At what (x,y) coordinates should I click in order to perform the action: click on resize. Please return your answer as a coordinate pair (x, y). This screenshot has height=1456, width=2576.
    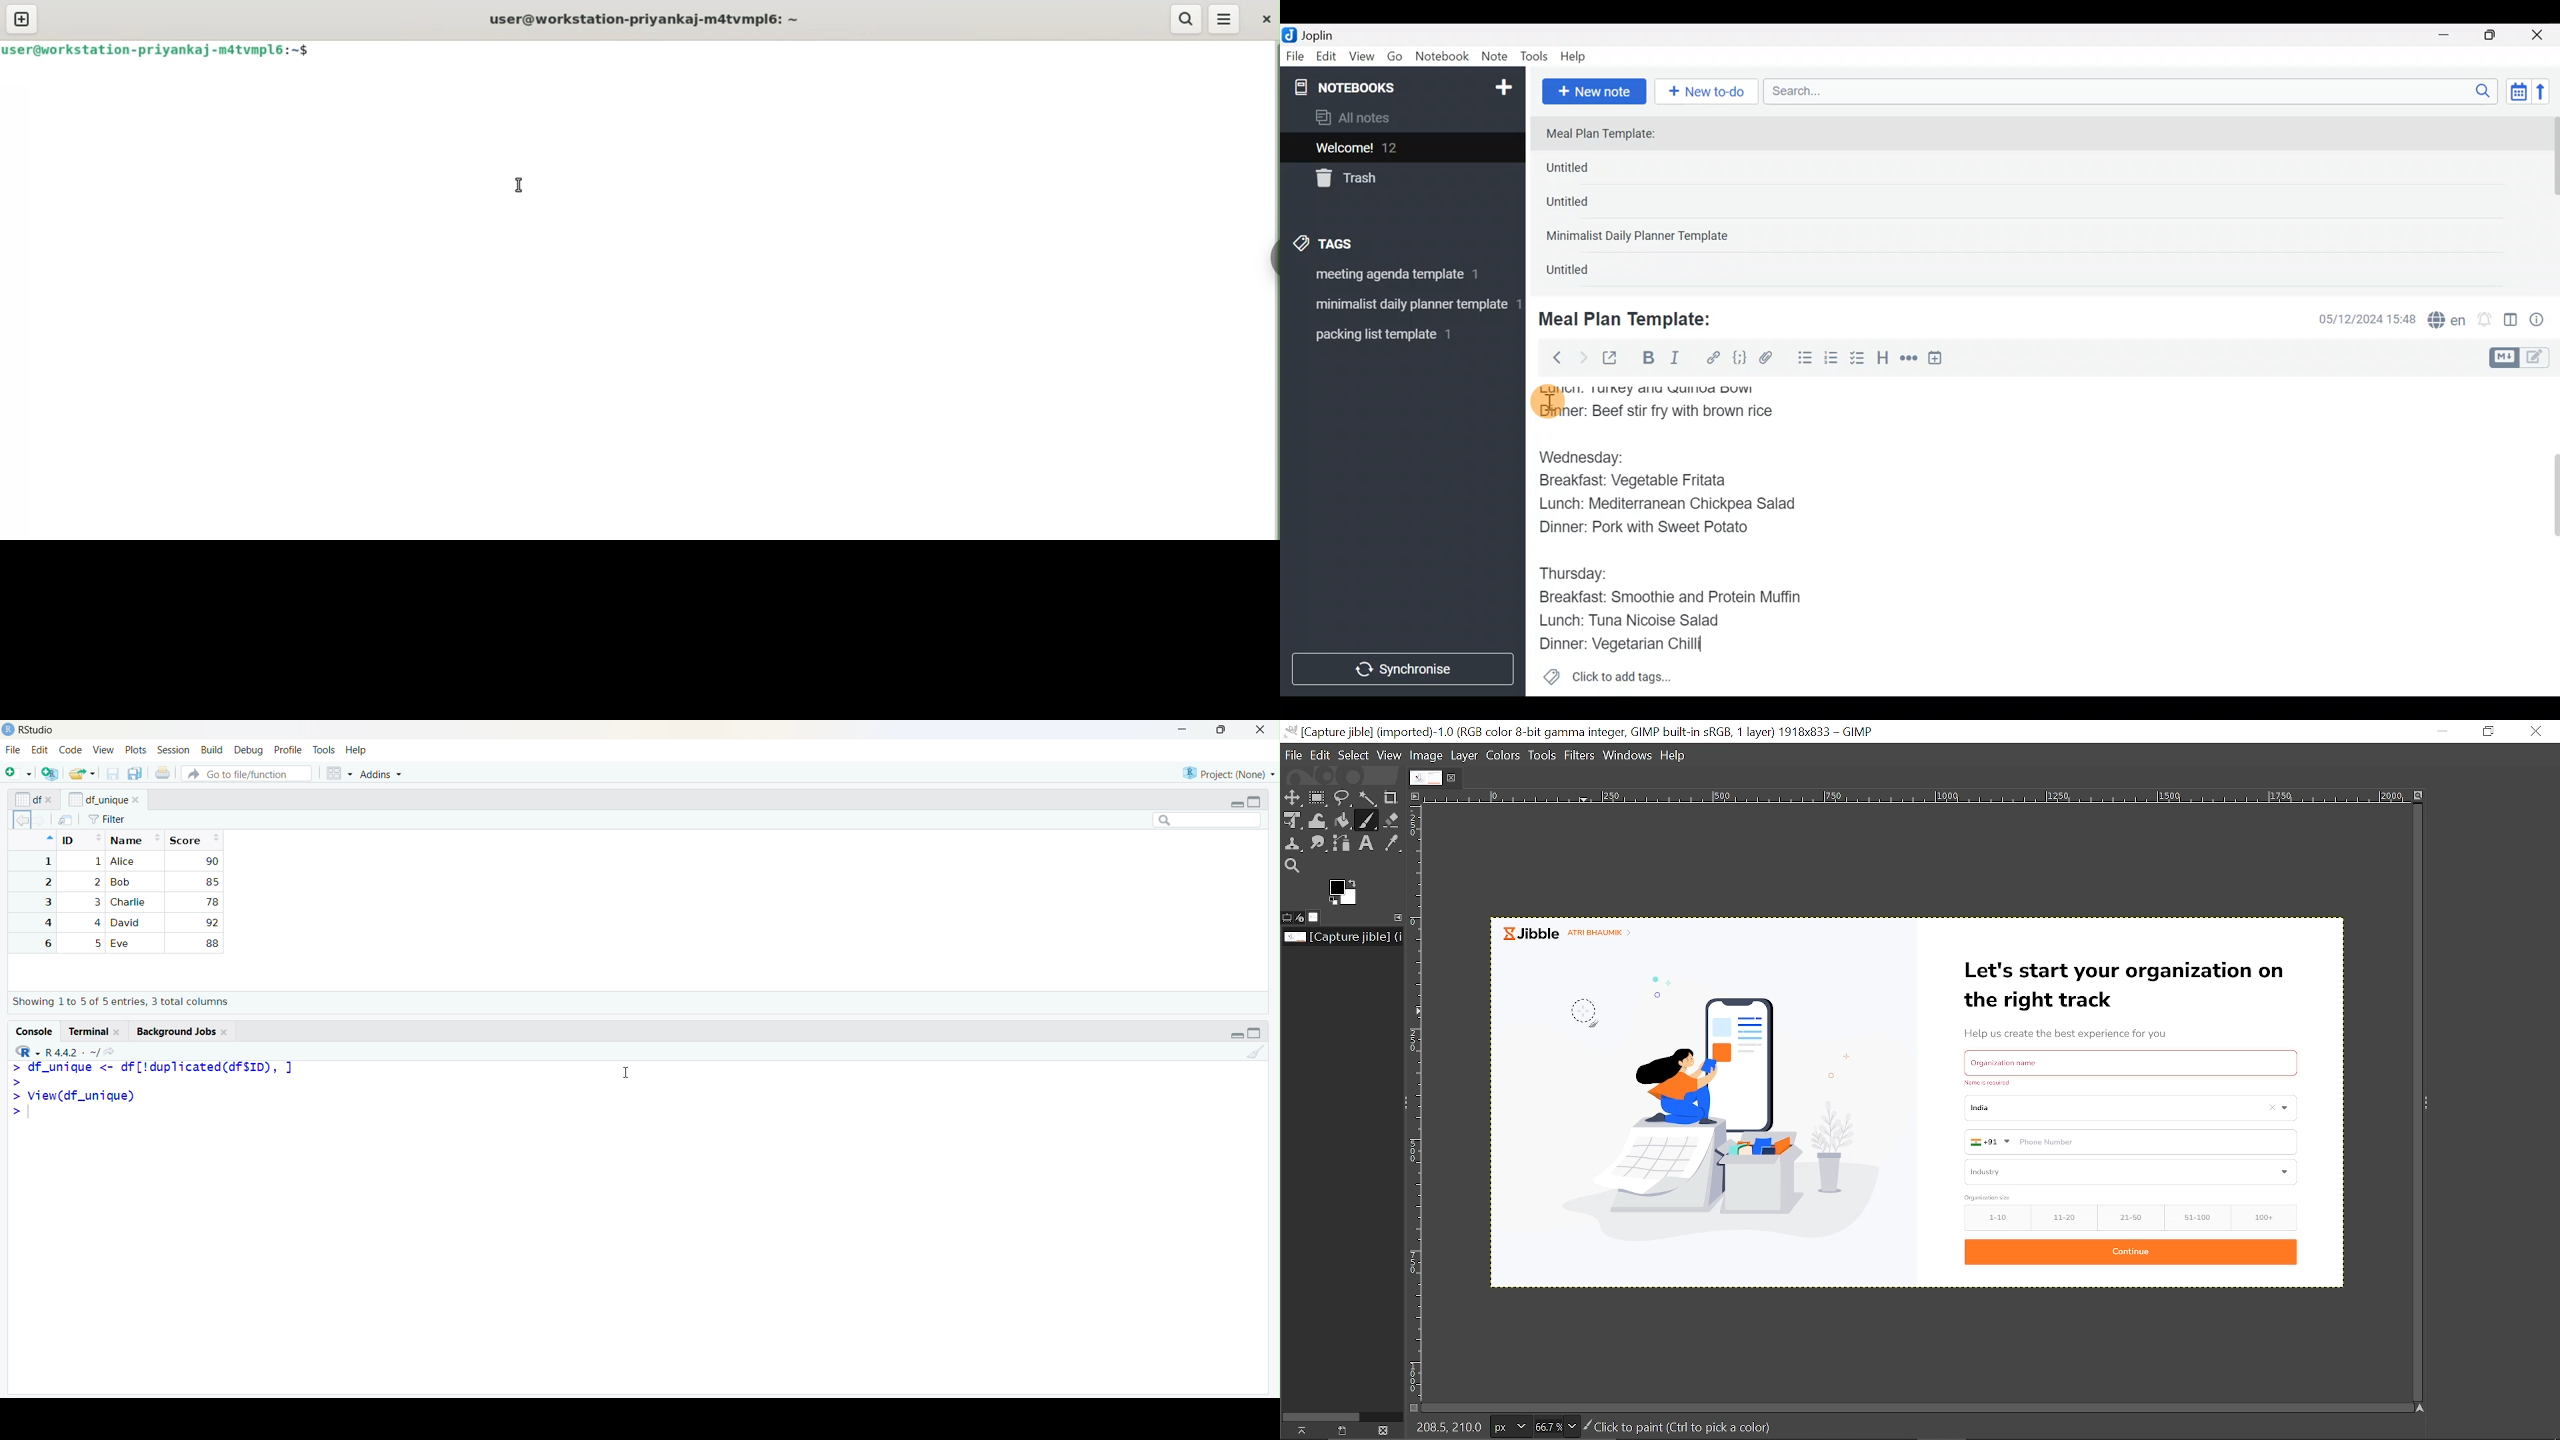
    Looking at the image, I should click on (1221, 730).